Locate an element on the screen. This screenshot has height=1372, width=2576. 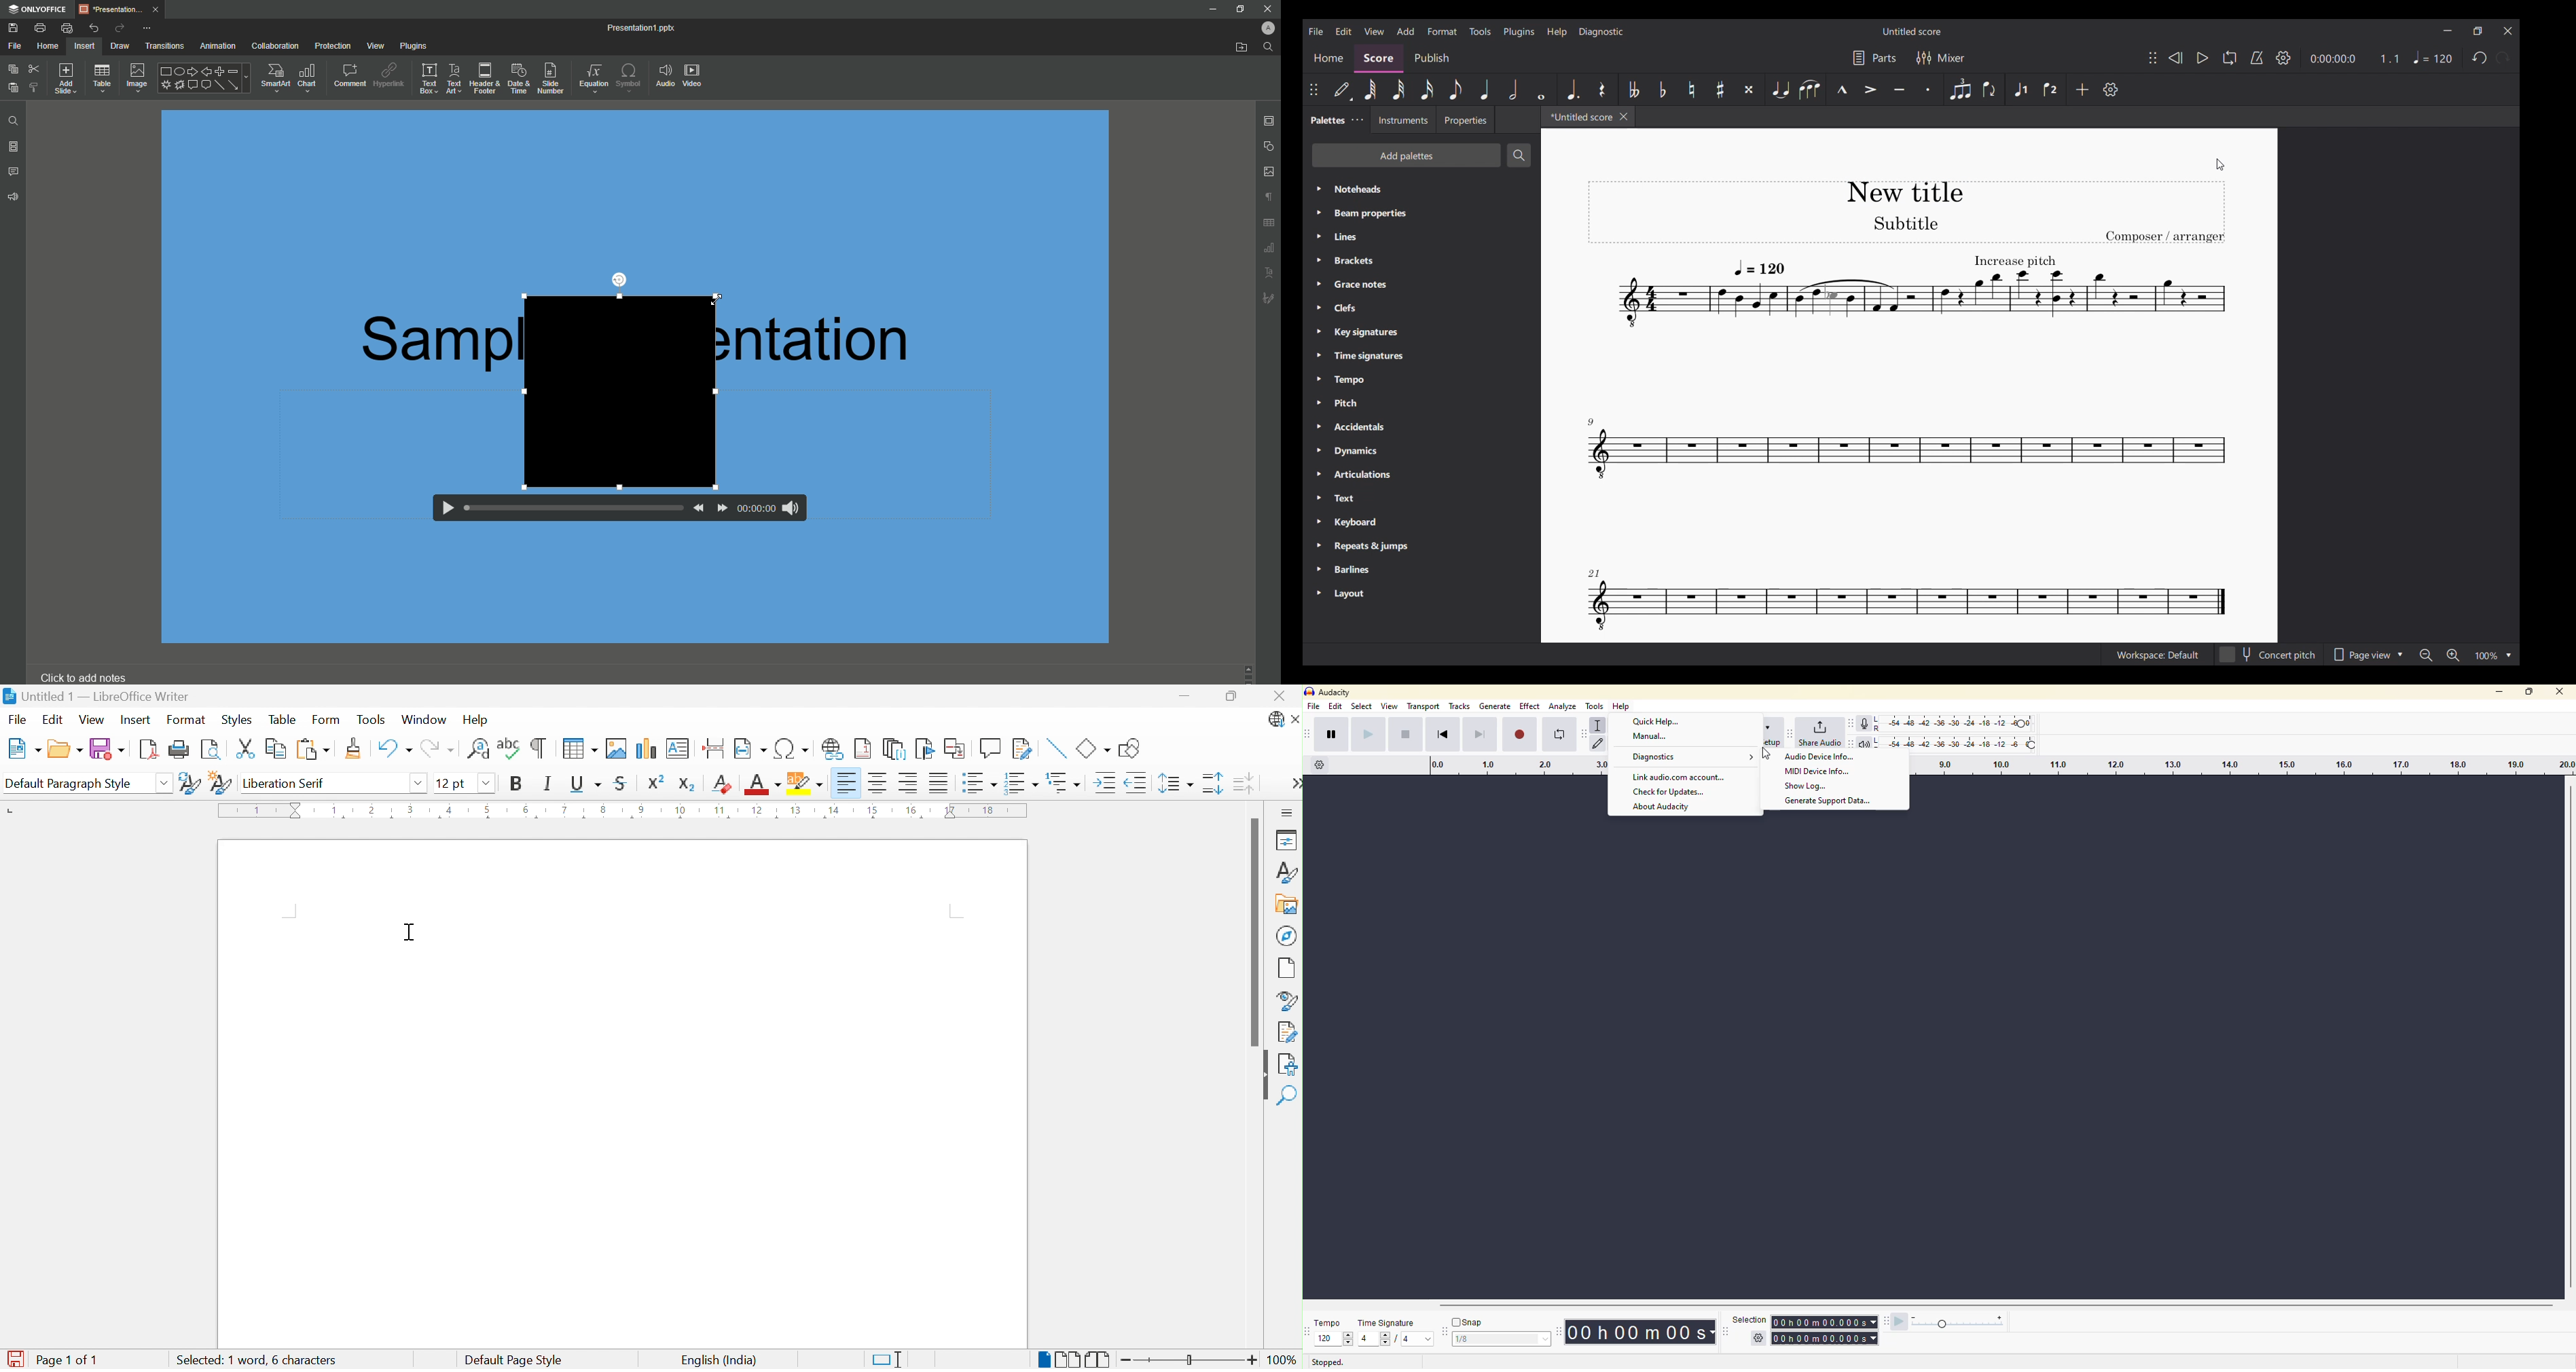
Transitions is located at coordinates (163, 47).